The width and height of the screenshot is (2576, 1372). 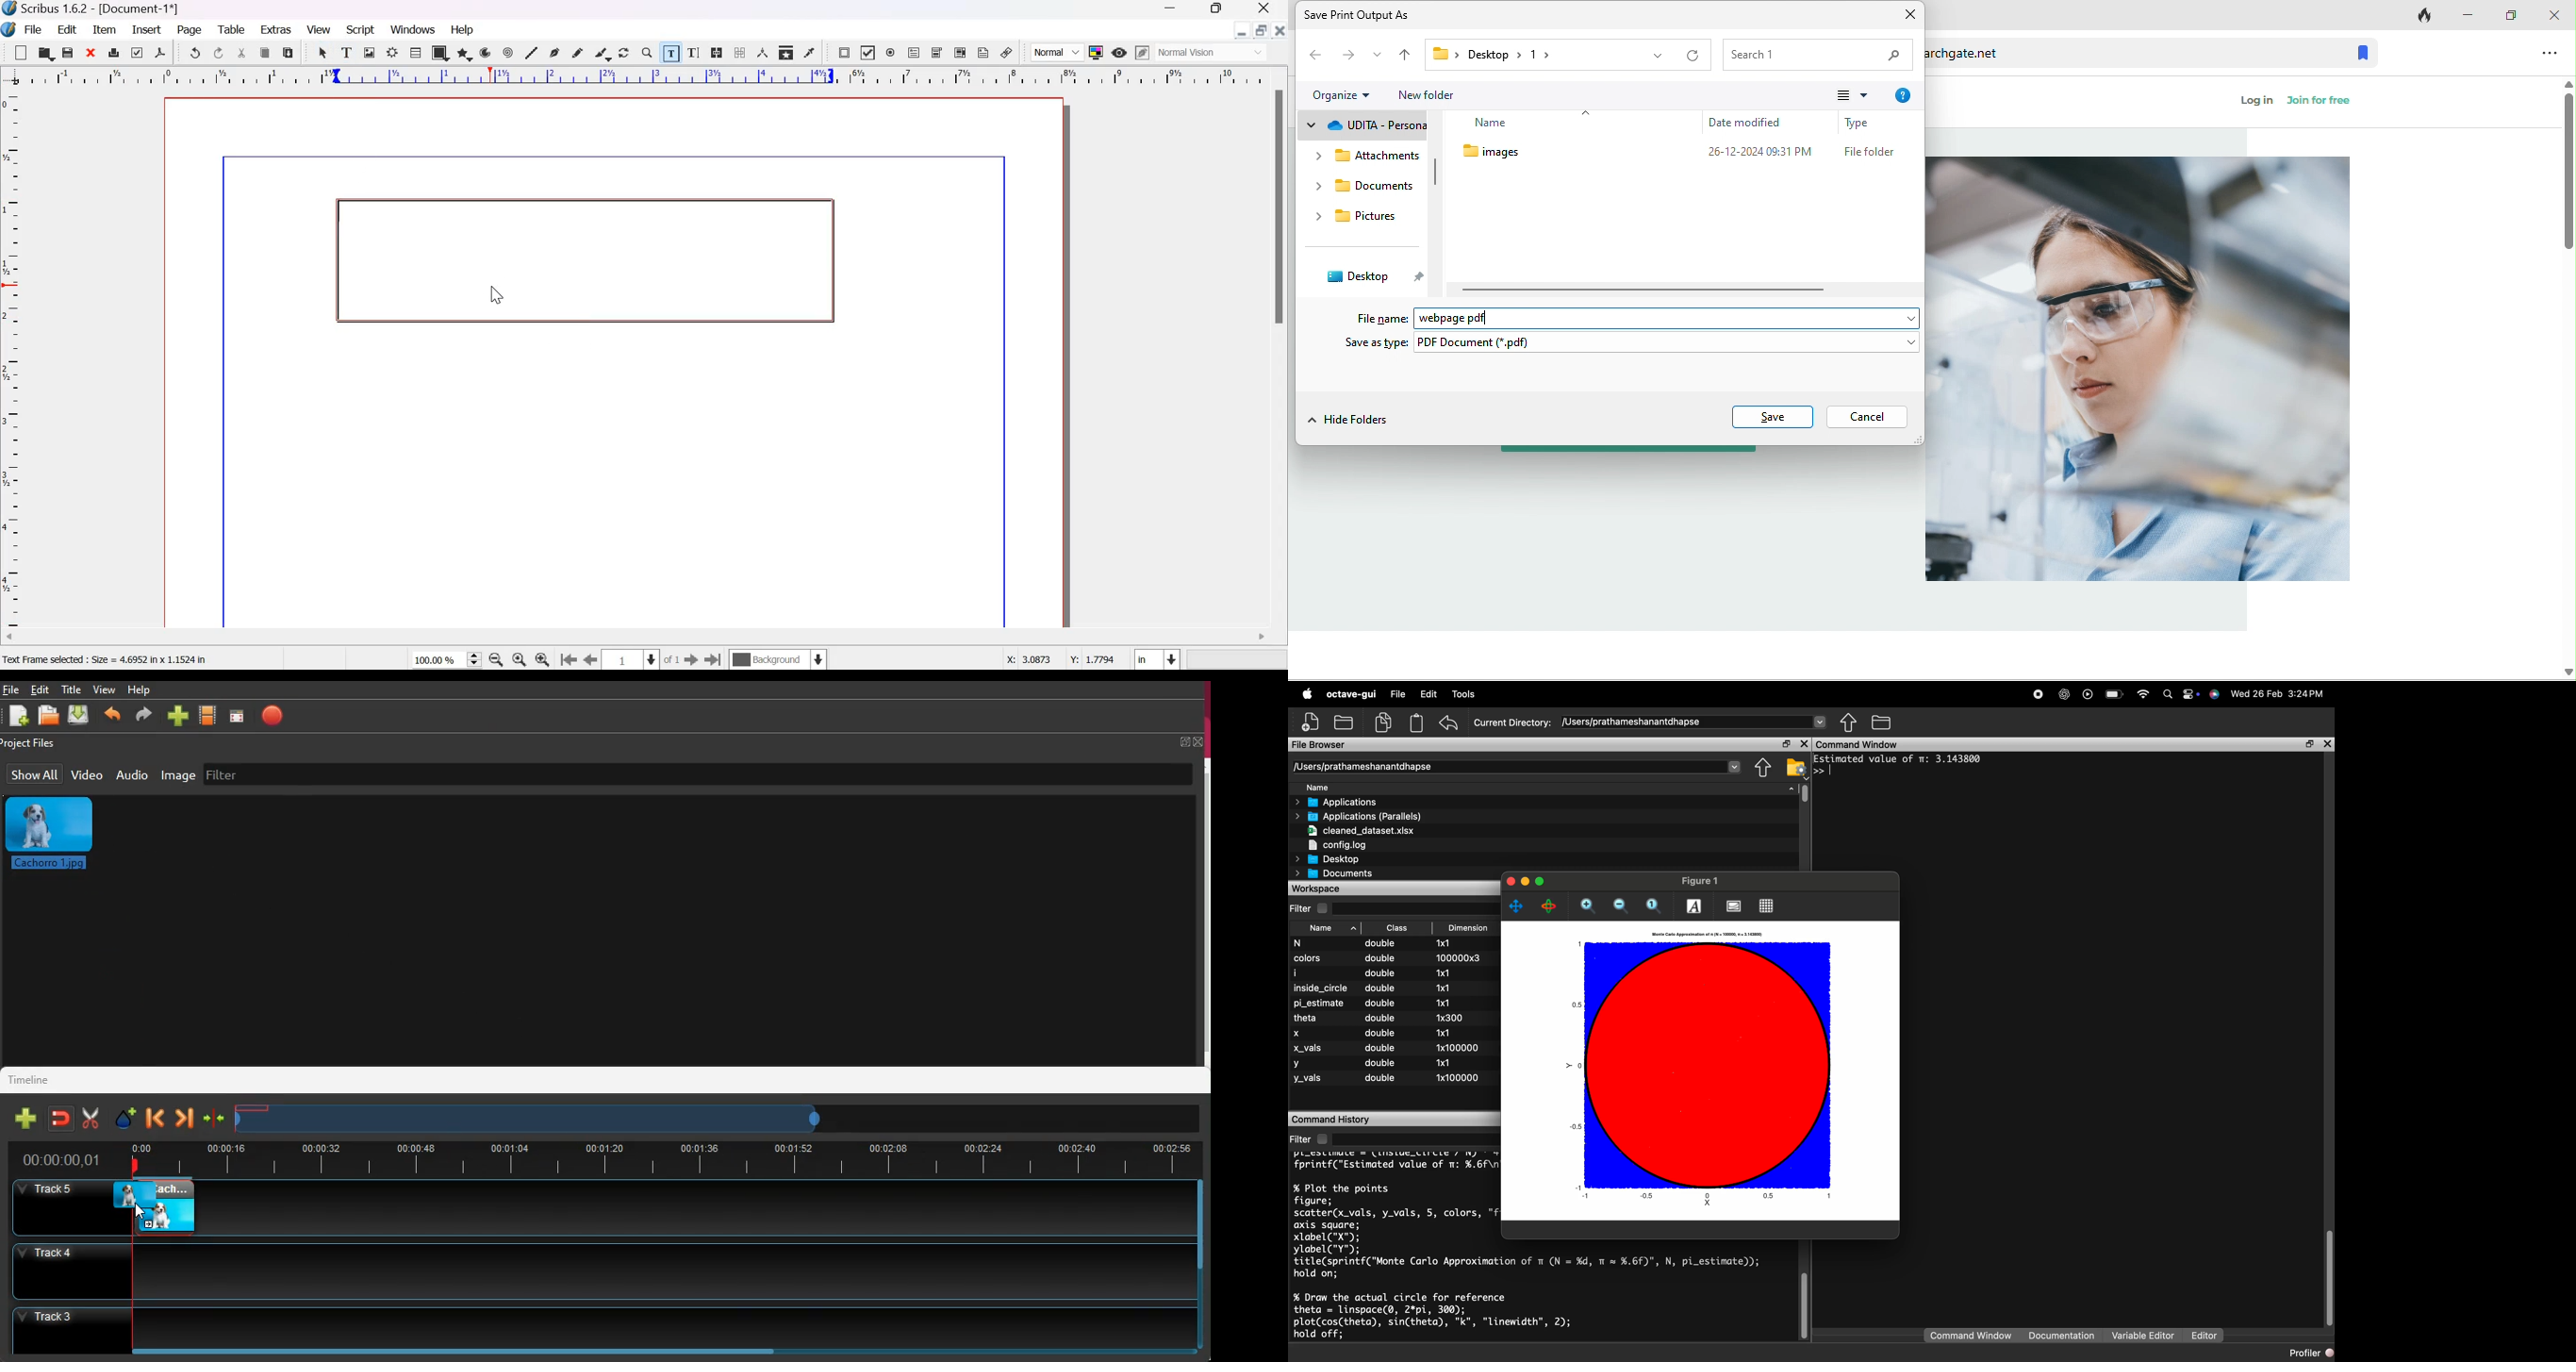 I want to click on preflight verifier, so click(x=135, y=52).